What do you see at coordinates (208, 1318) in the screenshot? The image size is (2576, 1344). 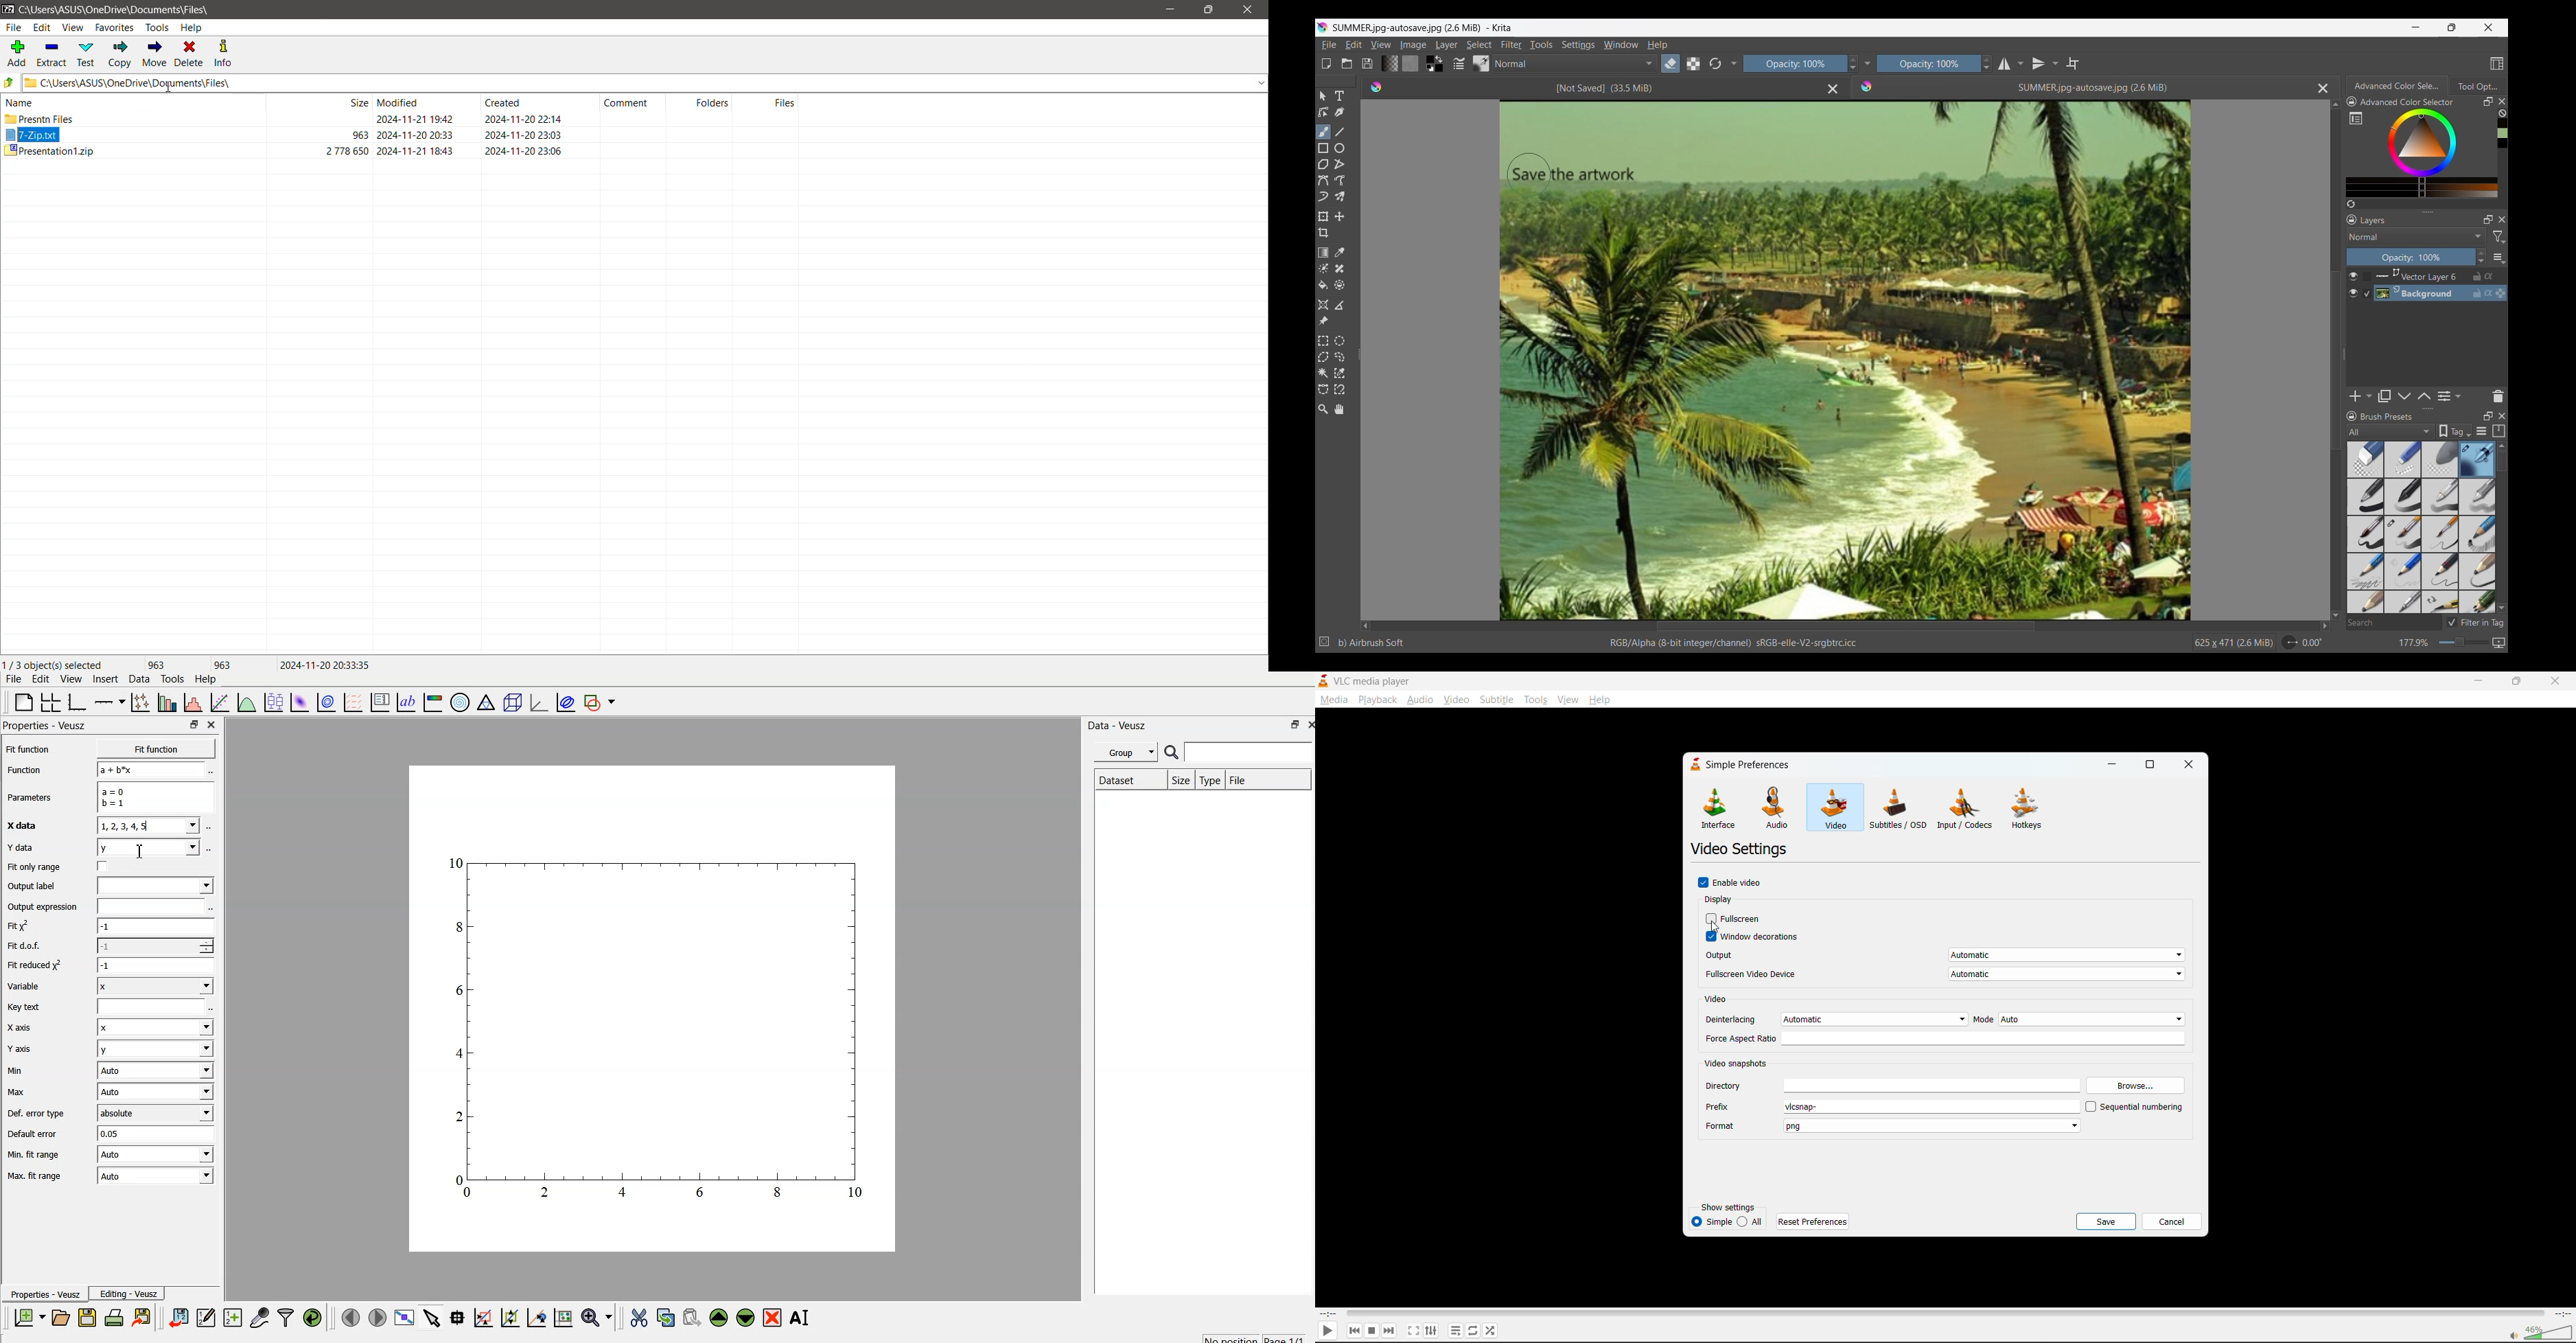 I see `edit and  enter new data sets` at bounding box center [208, 1318].